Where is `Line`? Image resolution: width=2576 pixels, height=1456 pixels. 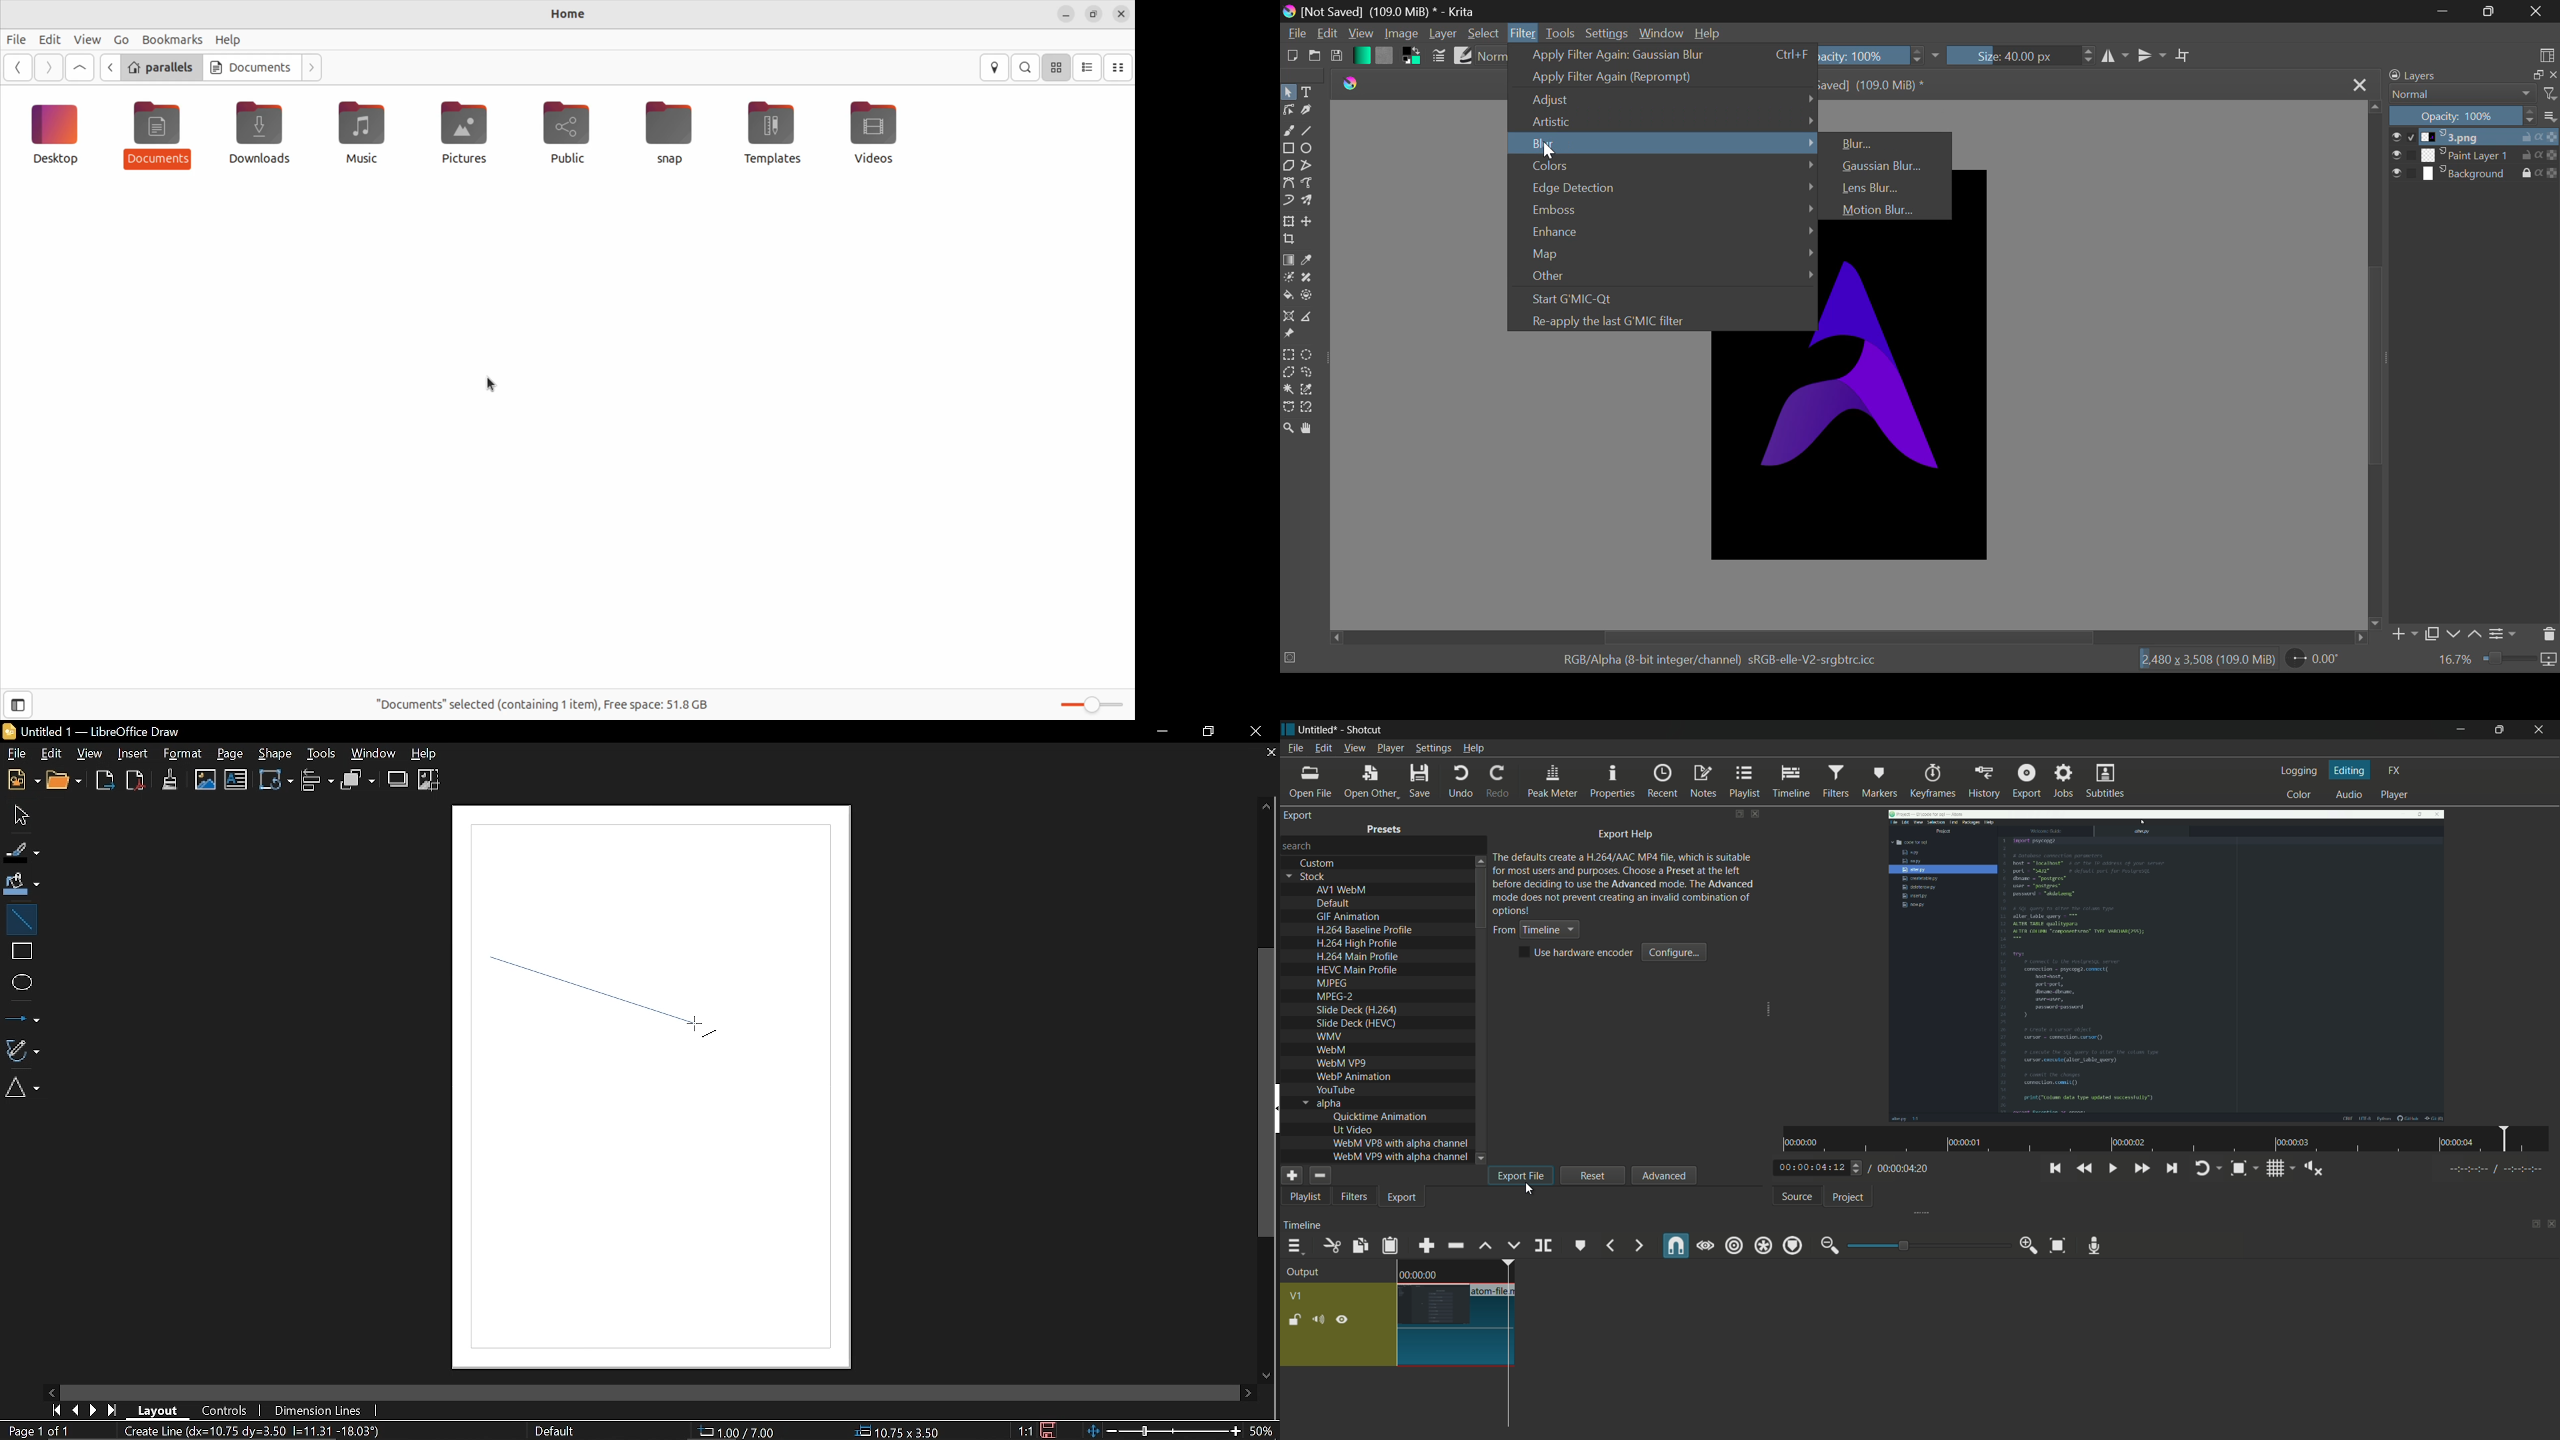 Line is located at coordinates (20, 917).